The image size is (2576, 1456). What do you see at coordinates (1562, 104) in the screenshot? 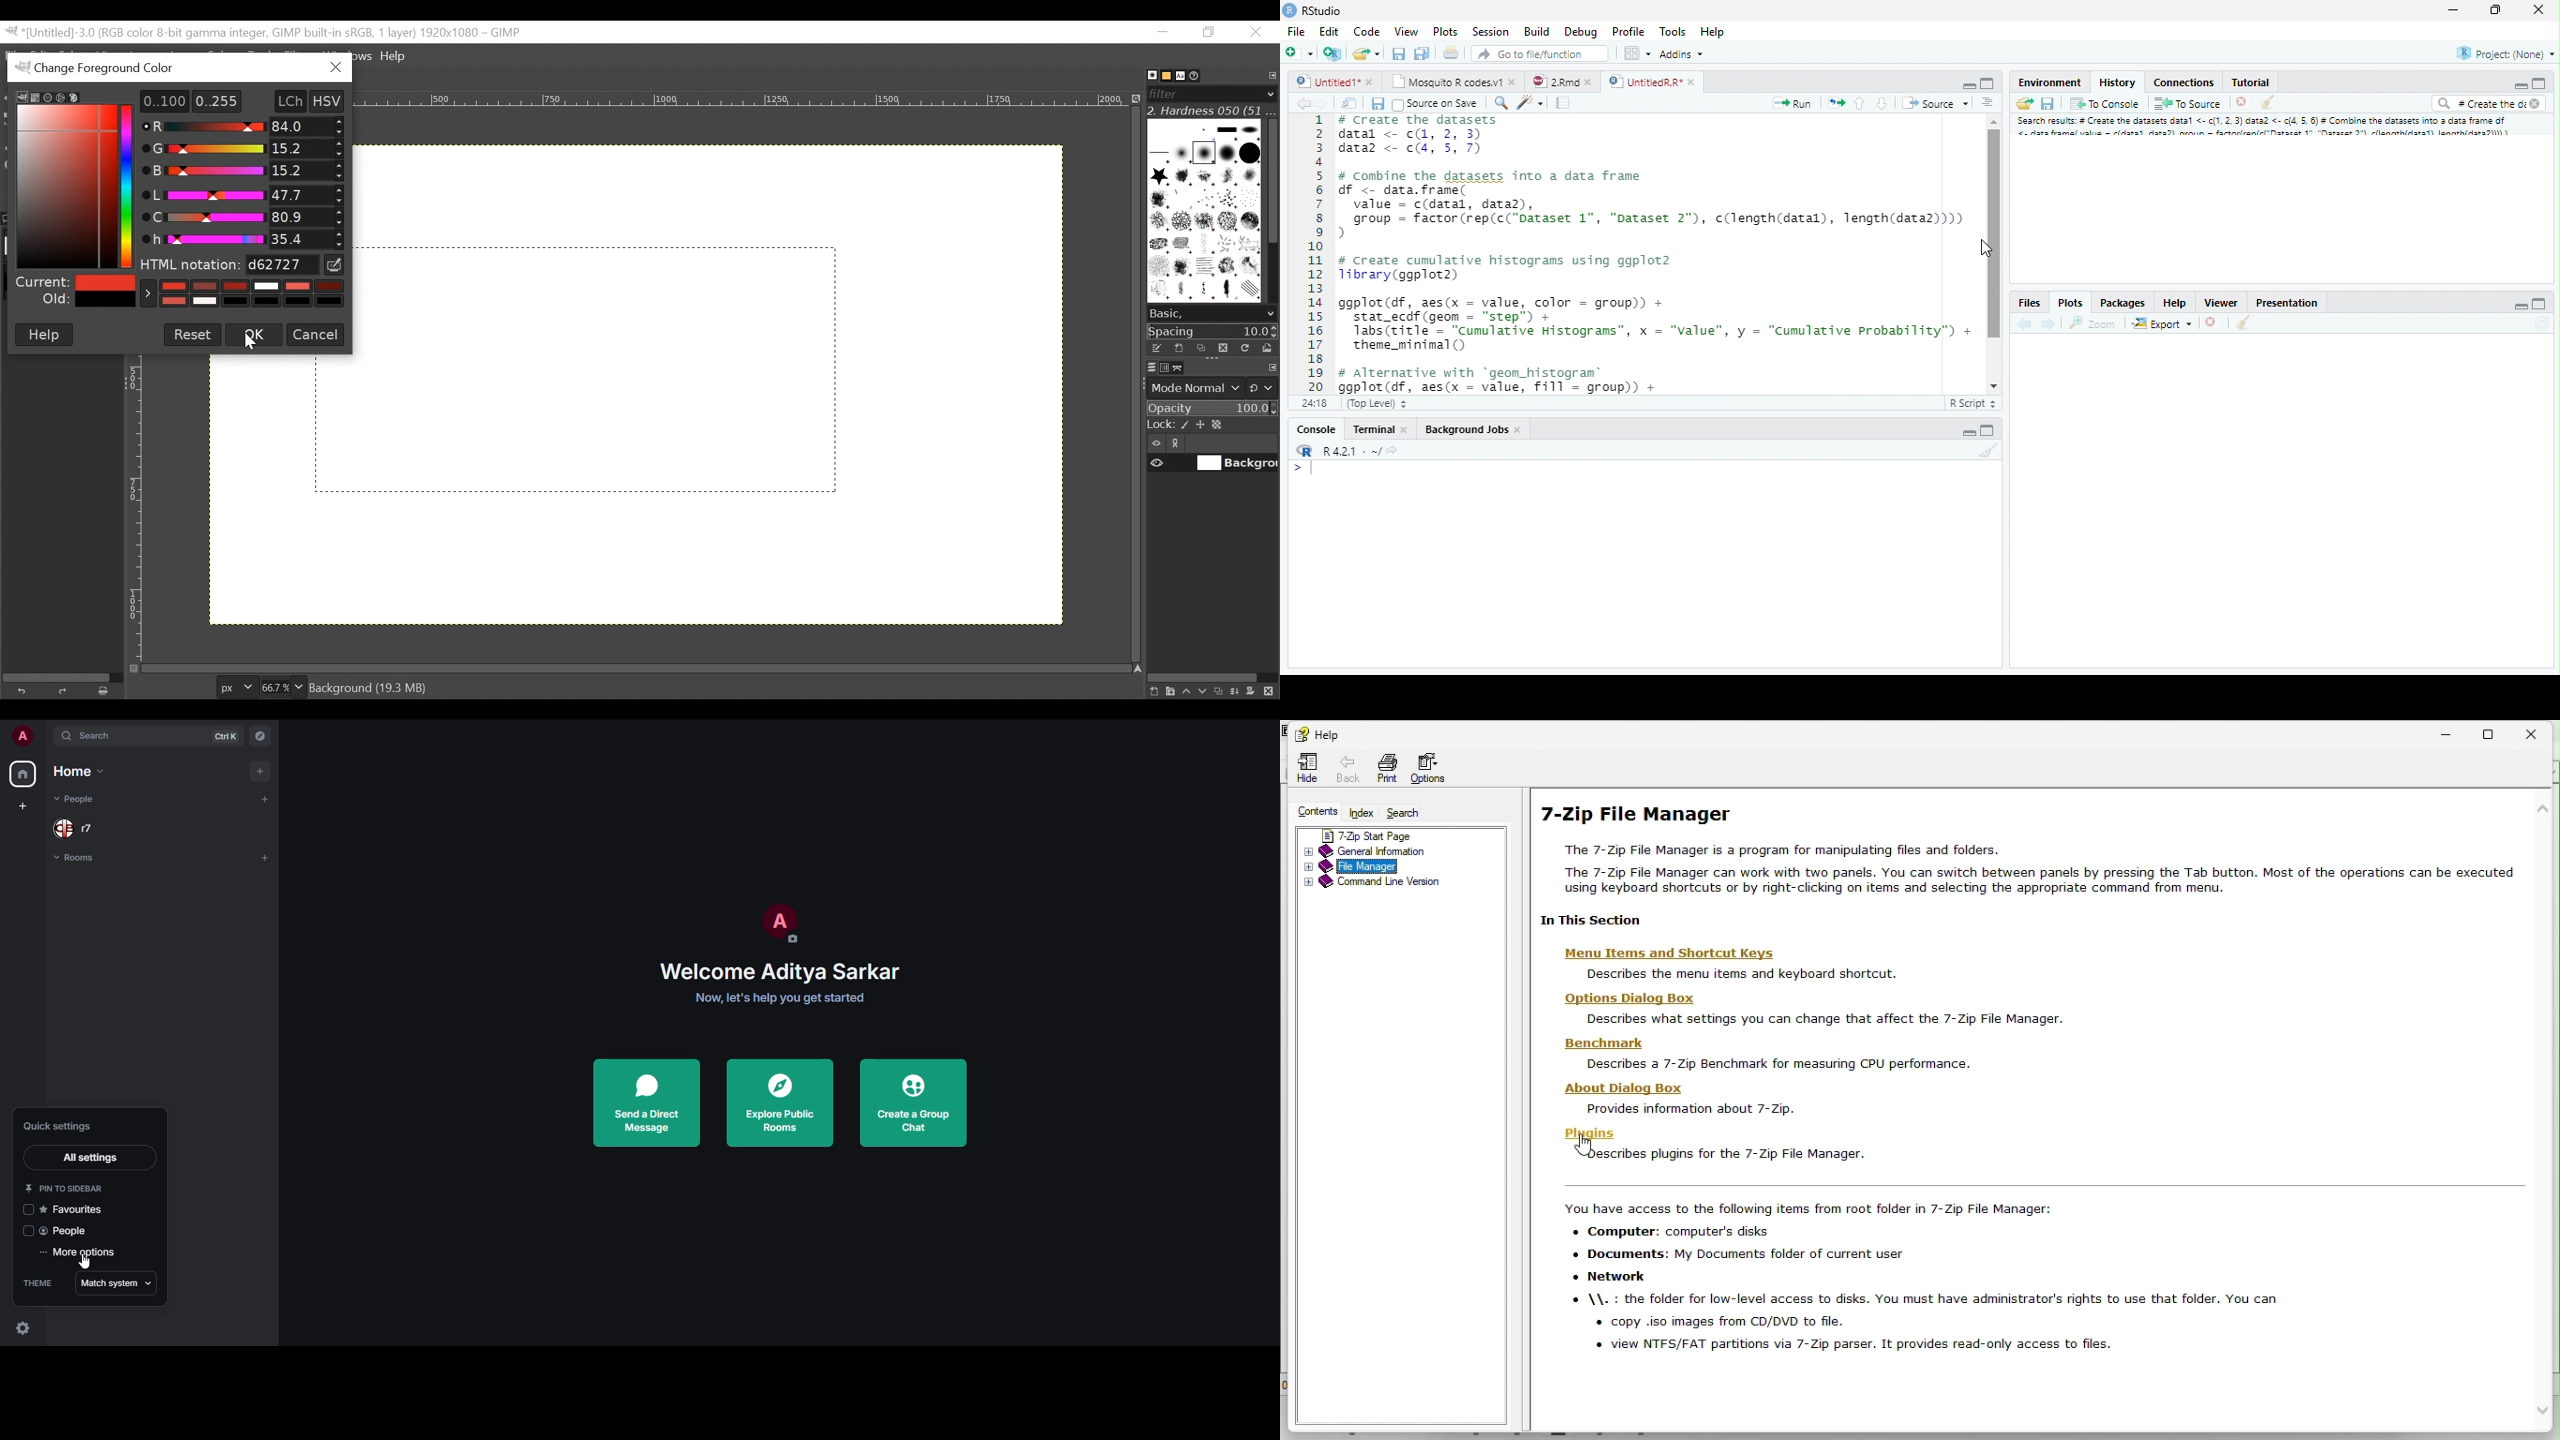
I see `Pages` at bounding box center [1562, 104].